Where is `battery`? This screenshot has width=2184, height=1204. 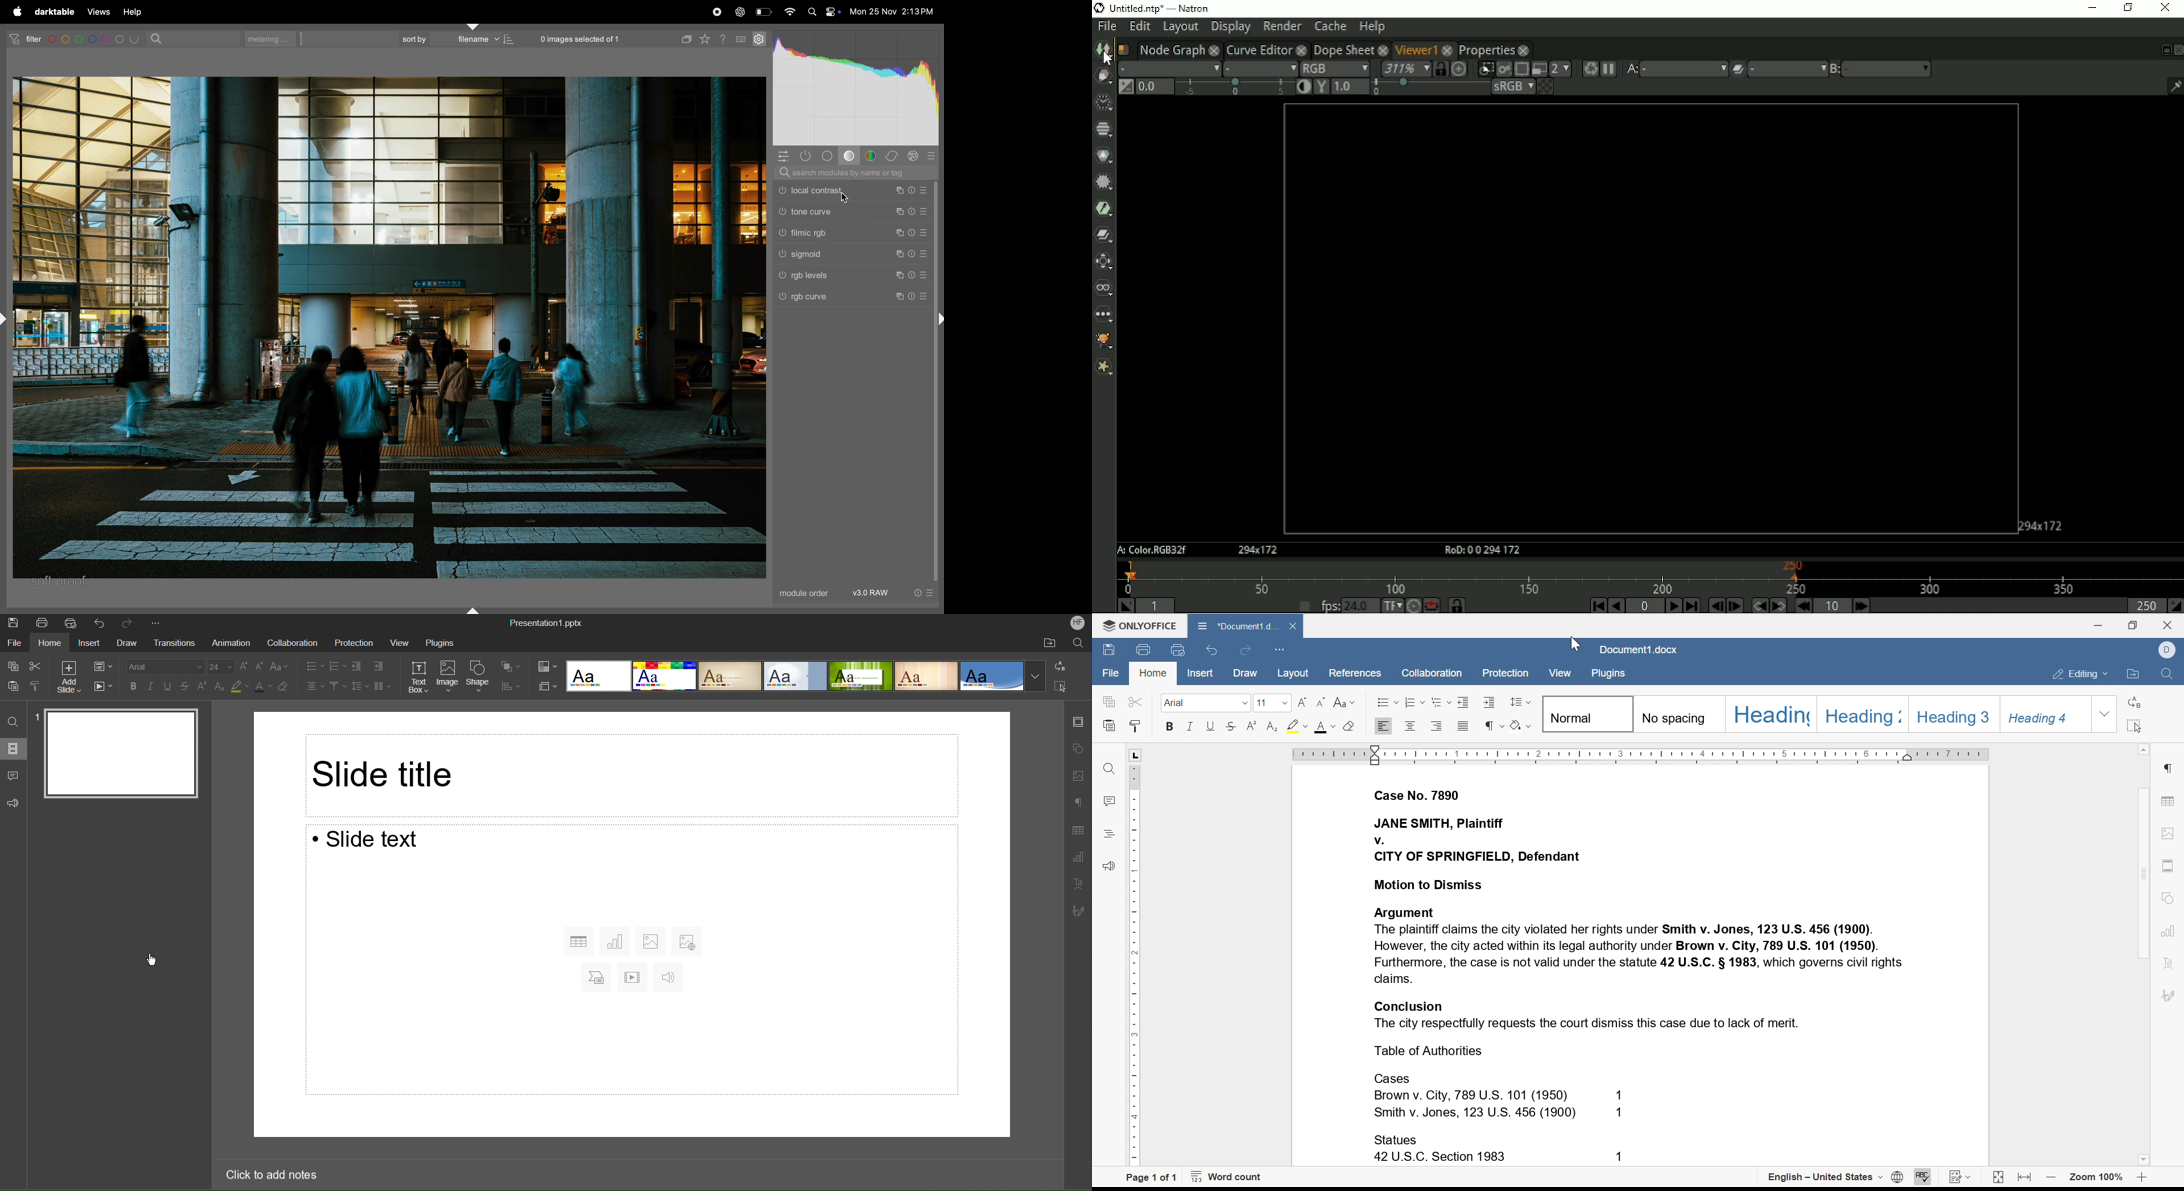 battery is located at coordinates (764, 11).